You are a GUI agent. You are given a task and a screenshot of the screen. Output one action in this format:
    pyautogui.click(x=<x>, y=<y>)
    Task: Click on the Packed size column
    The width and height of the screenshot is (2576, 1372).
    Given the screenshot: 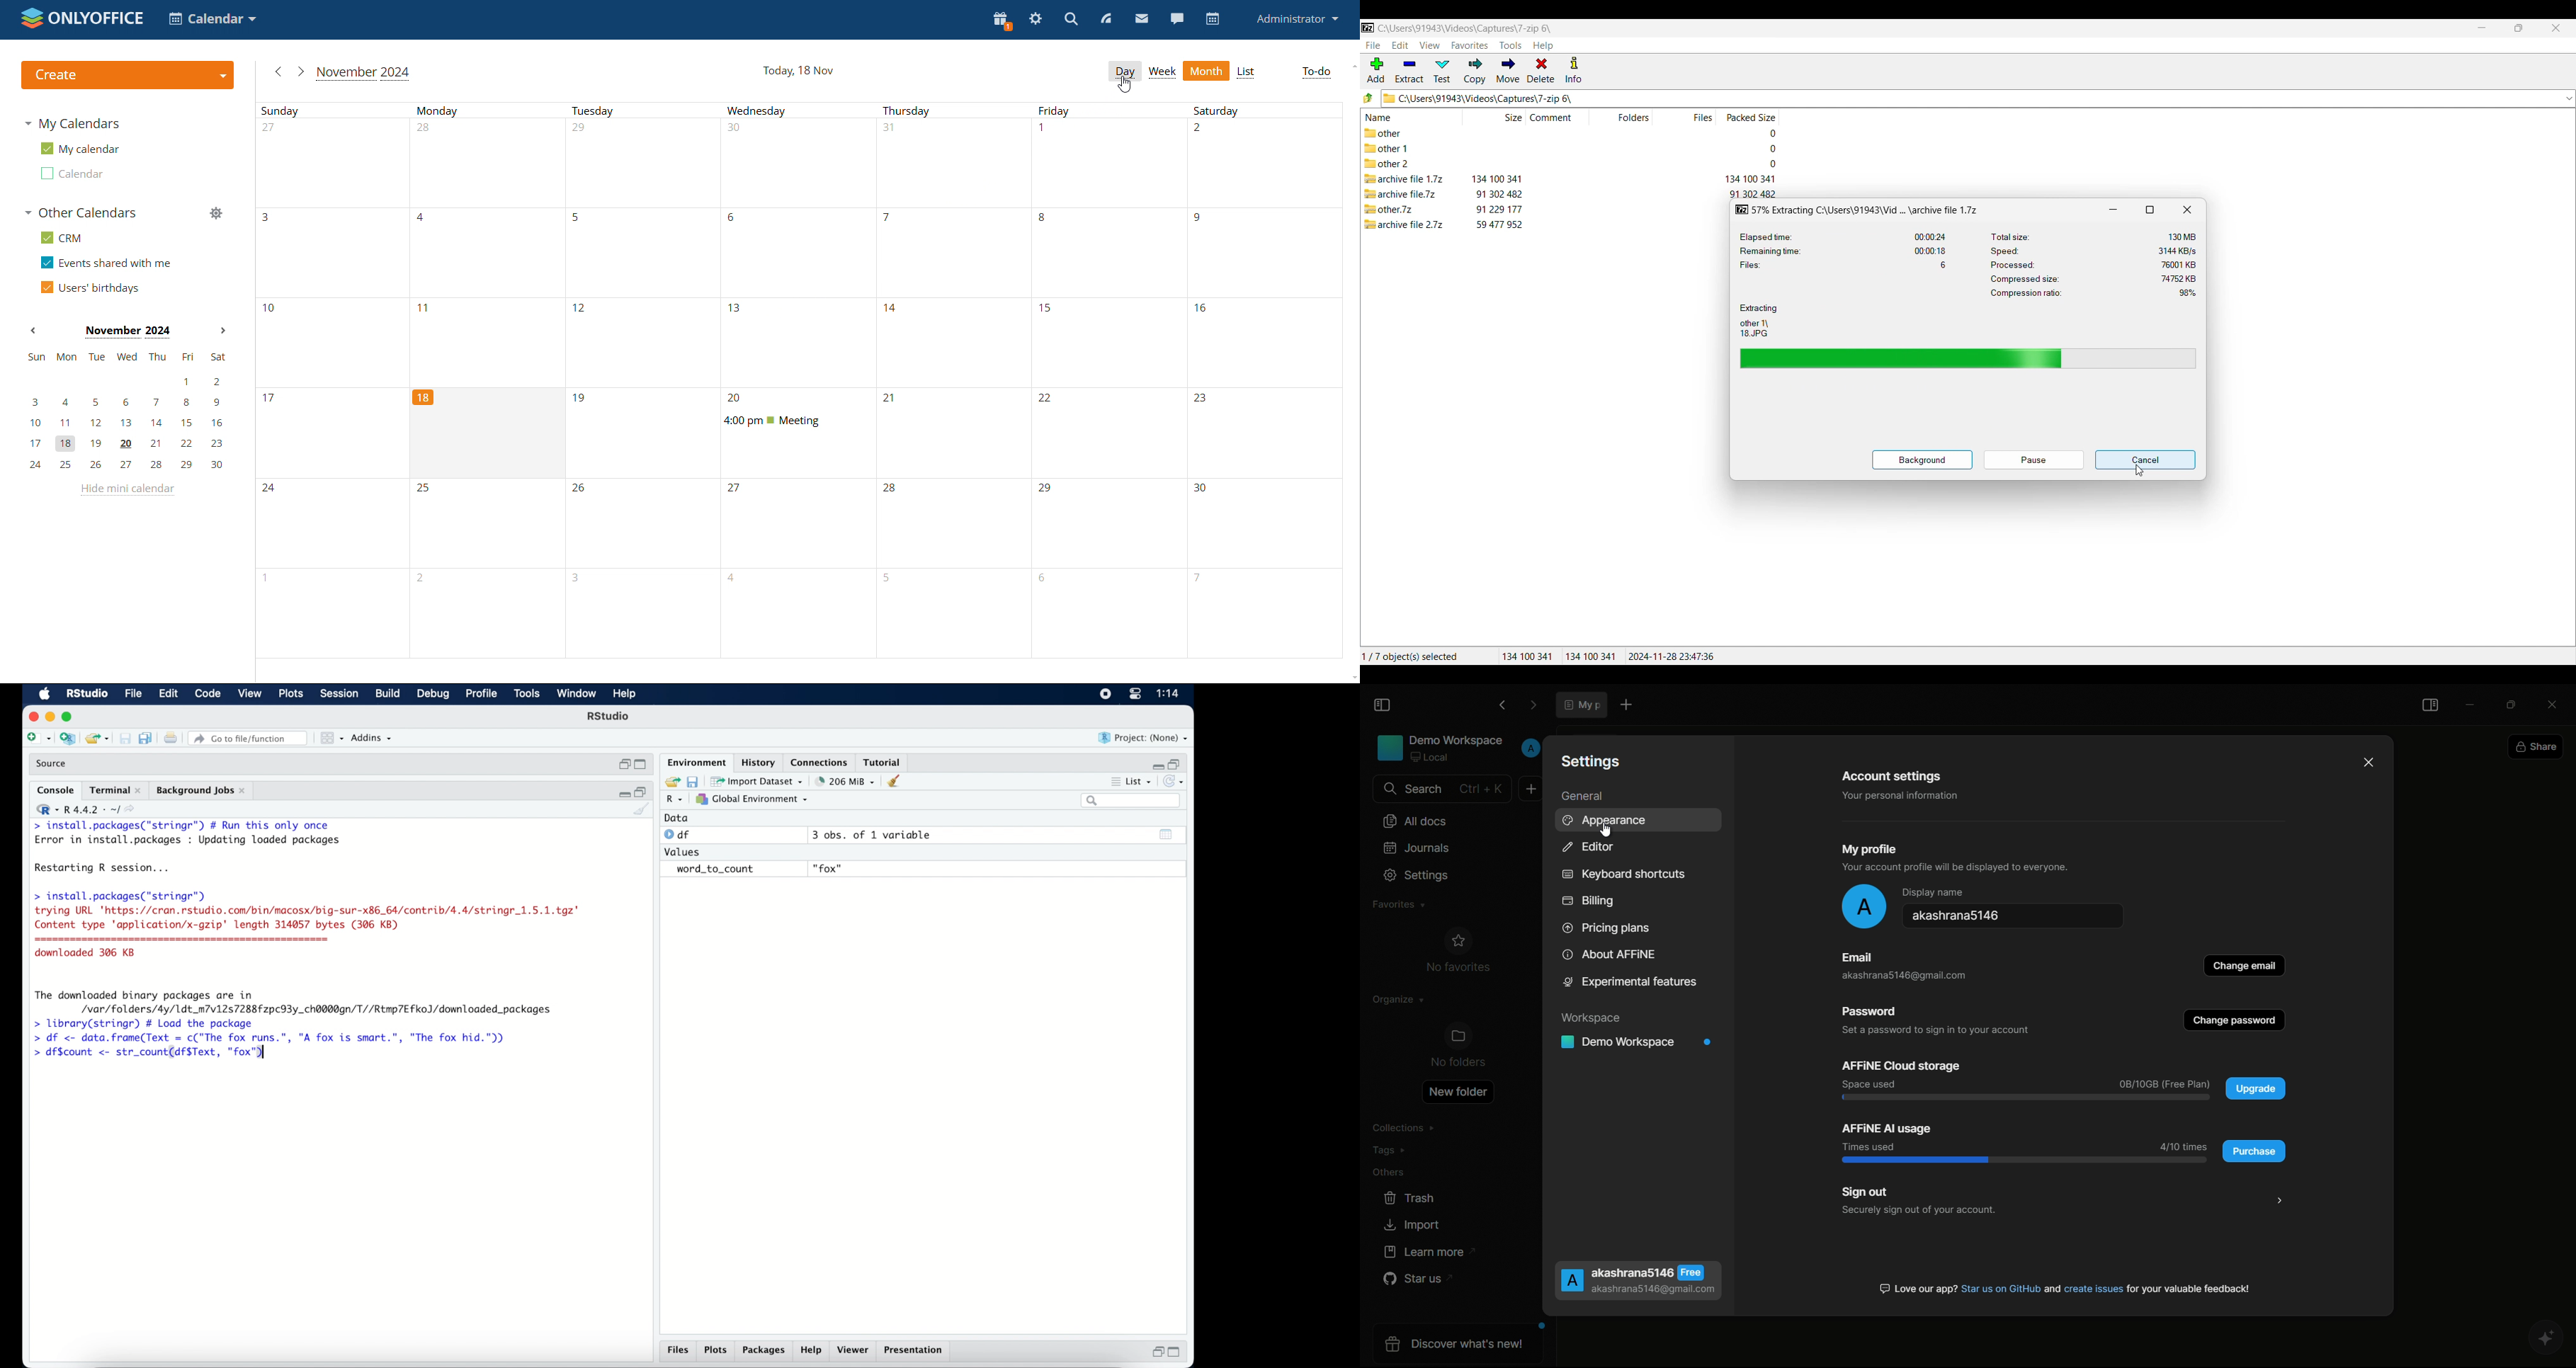 What is the action you would take?
    pyautogui.click(x=1750, y=117)
    